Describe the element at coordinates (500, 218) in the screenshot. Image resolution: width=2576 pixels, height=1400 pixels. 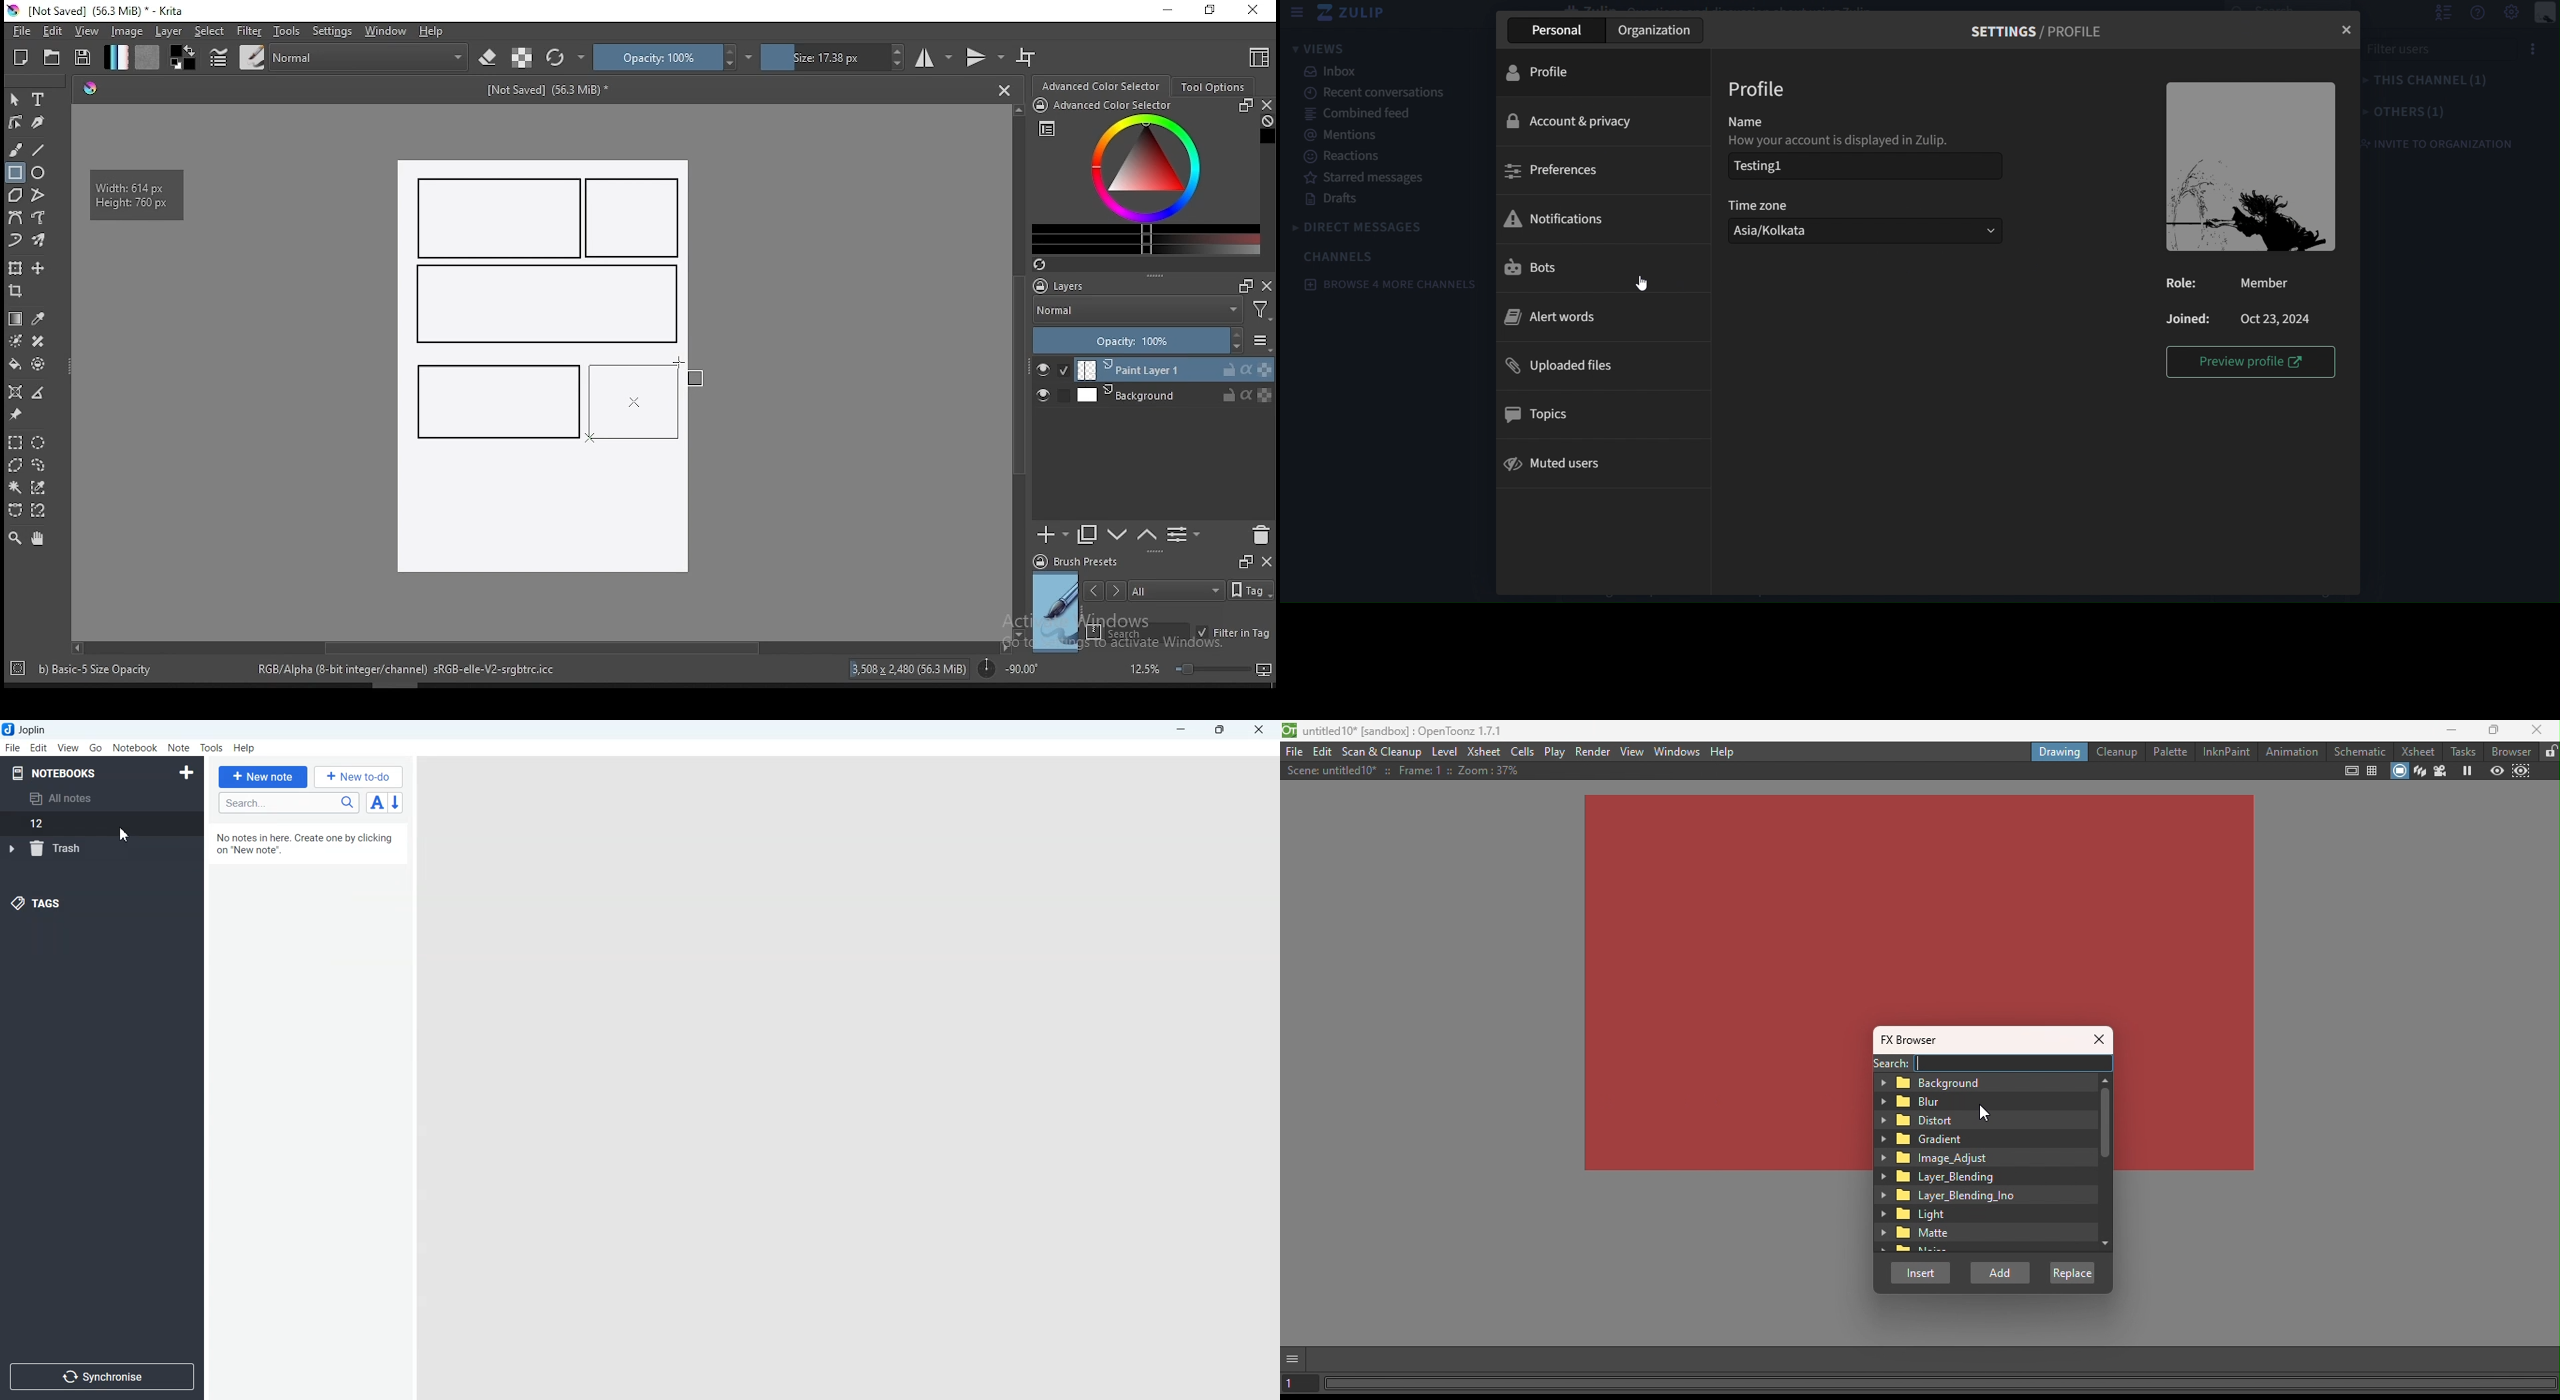
I see `new rectangle` at that location.